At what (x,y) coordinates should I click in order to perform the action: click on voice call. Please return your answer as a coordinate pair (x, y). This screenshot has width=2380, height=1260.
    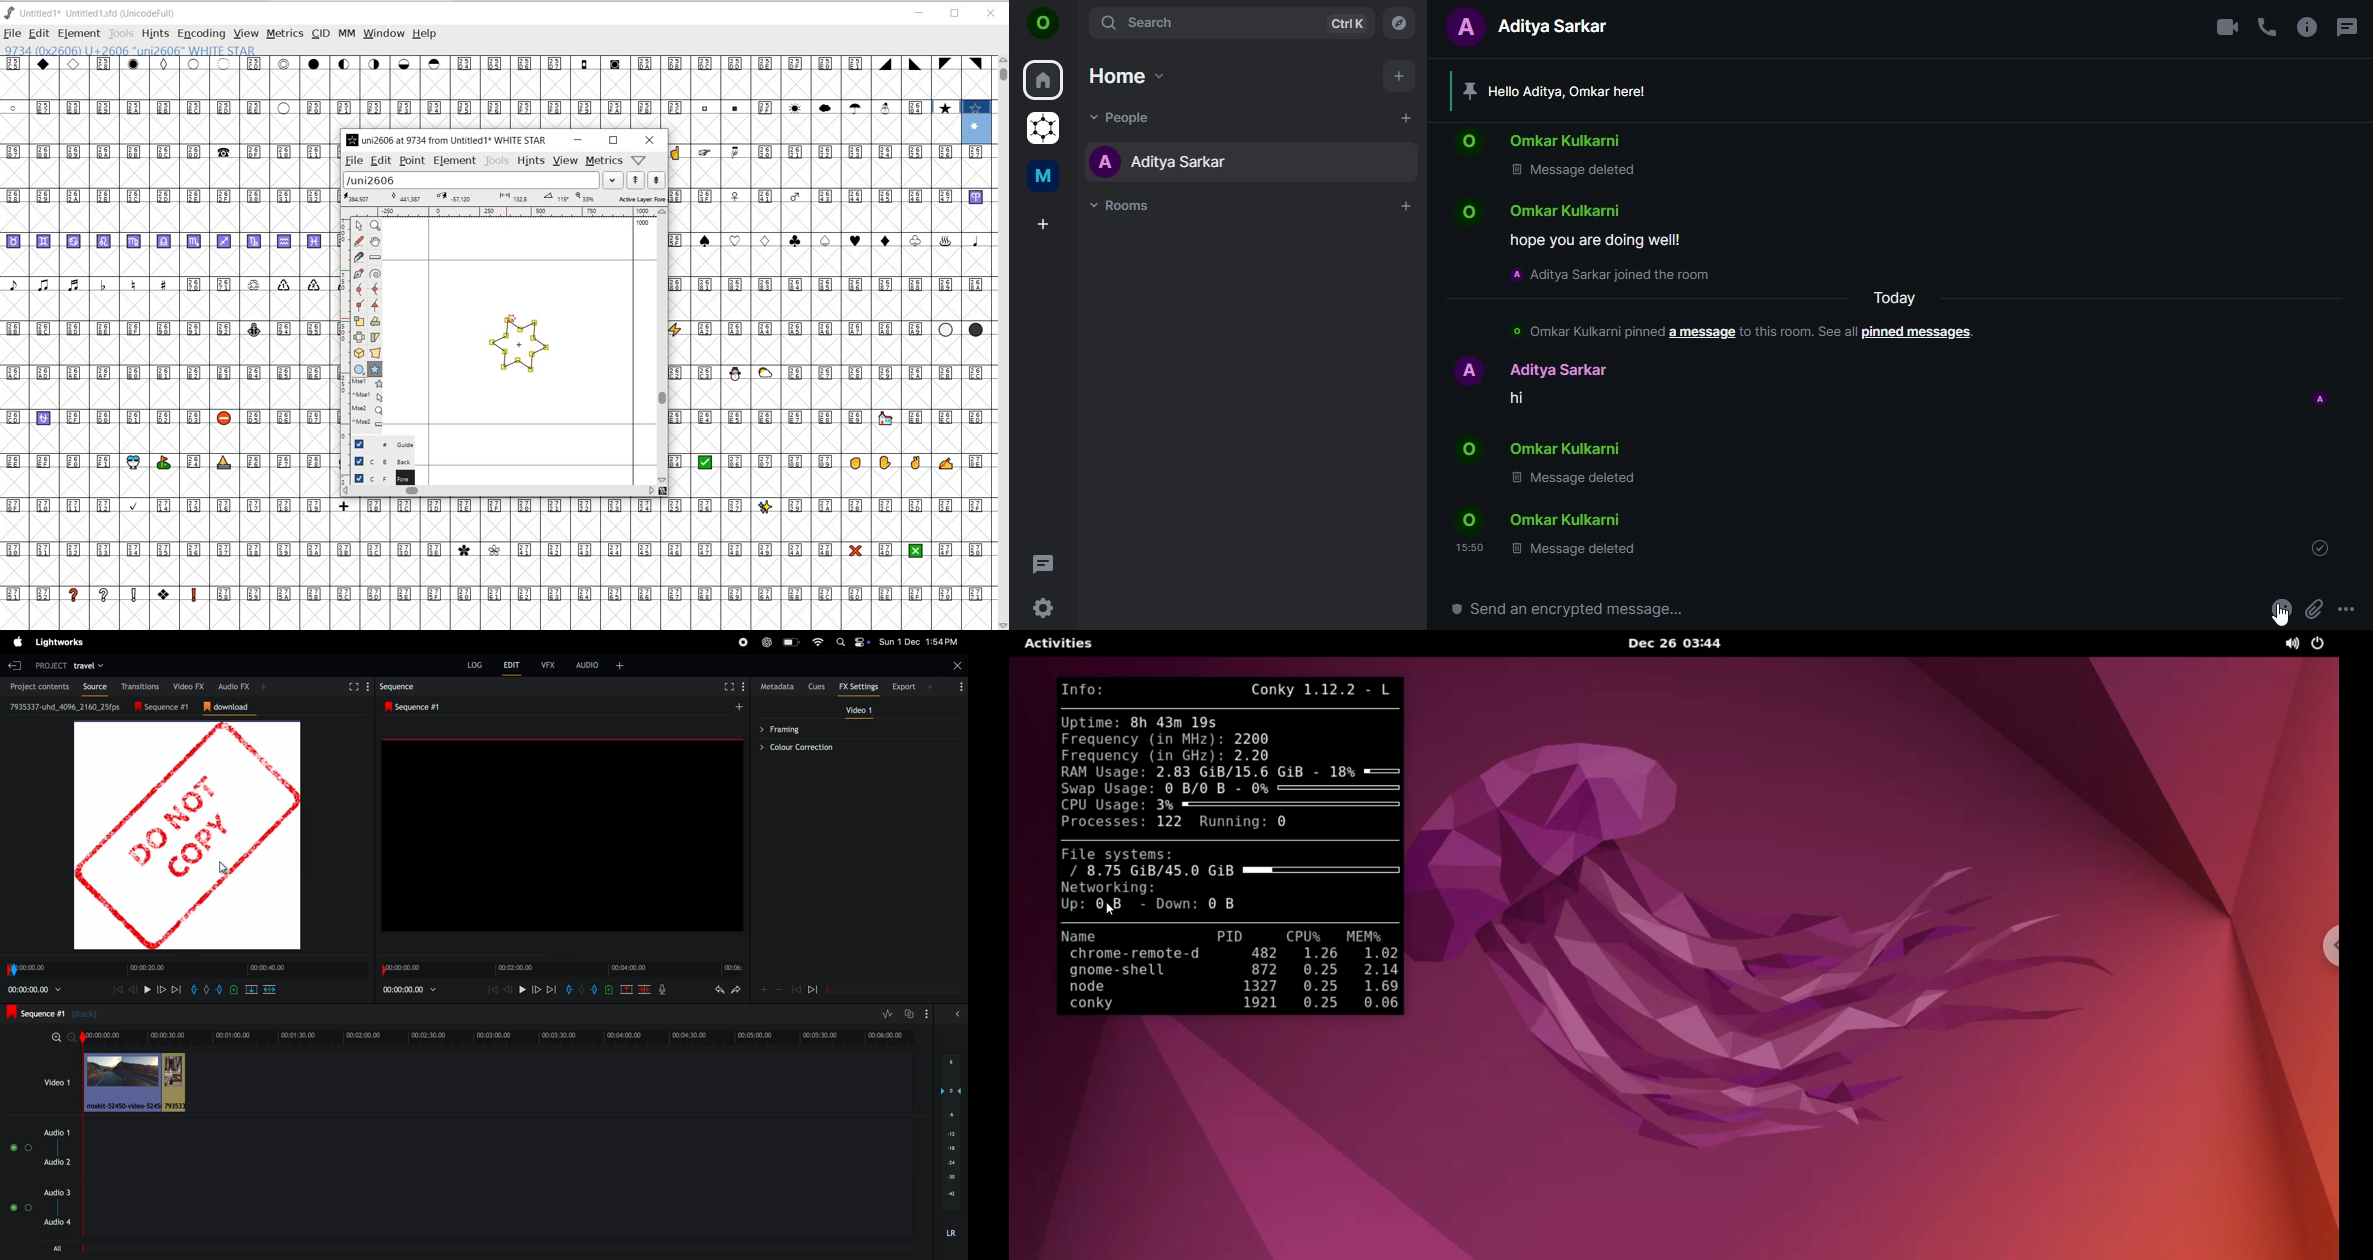
    Looking at the image, I should click on (2267, 26).